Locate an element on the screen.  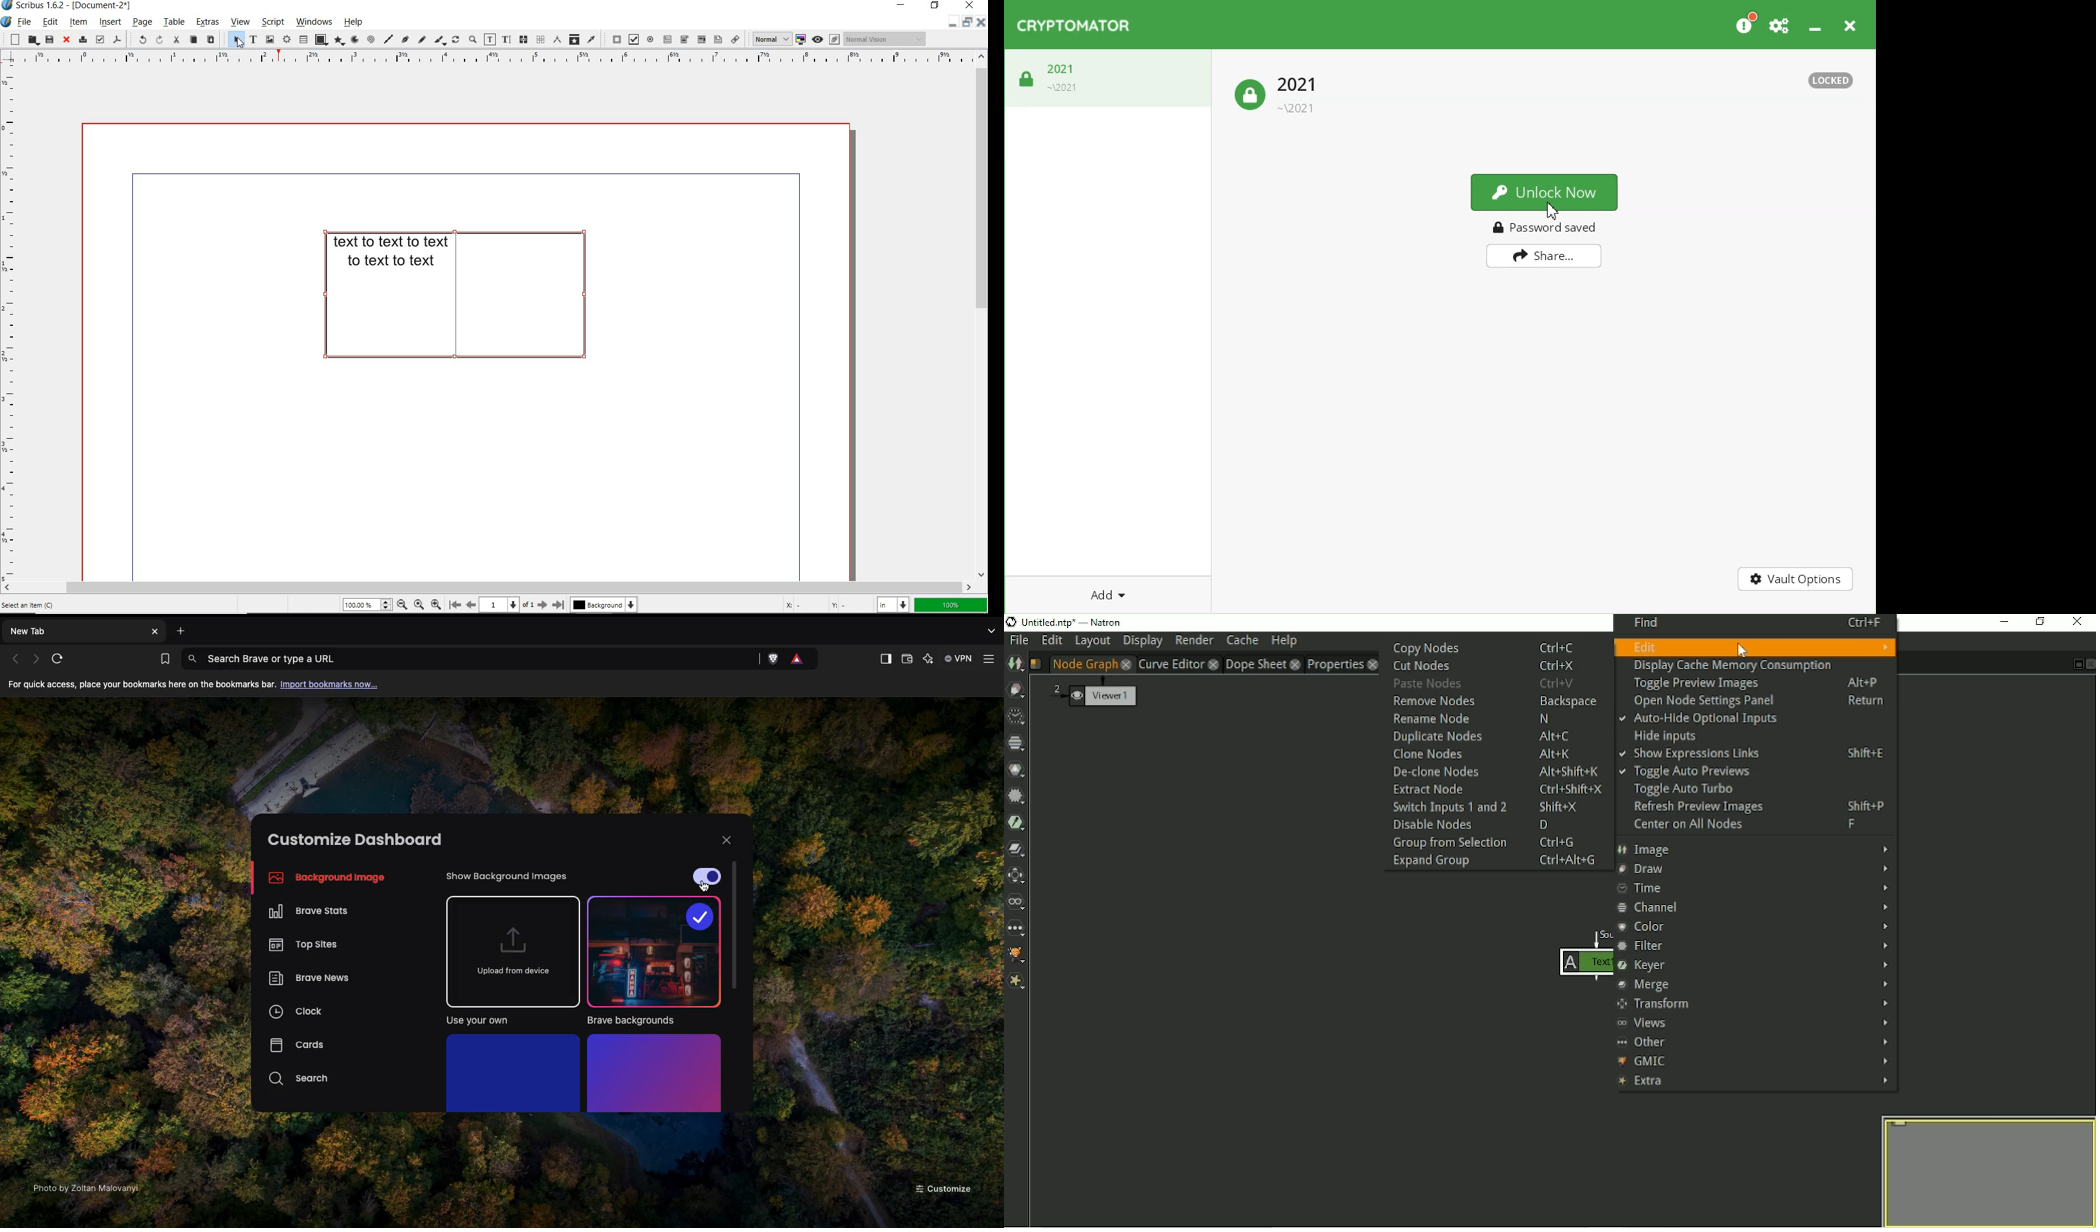
go back is located at coordinates (471, 604).